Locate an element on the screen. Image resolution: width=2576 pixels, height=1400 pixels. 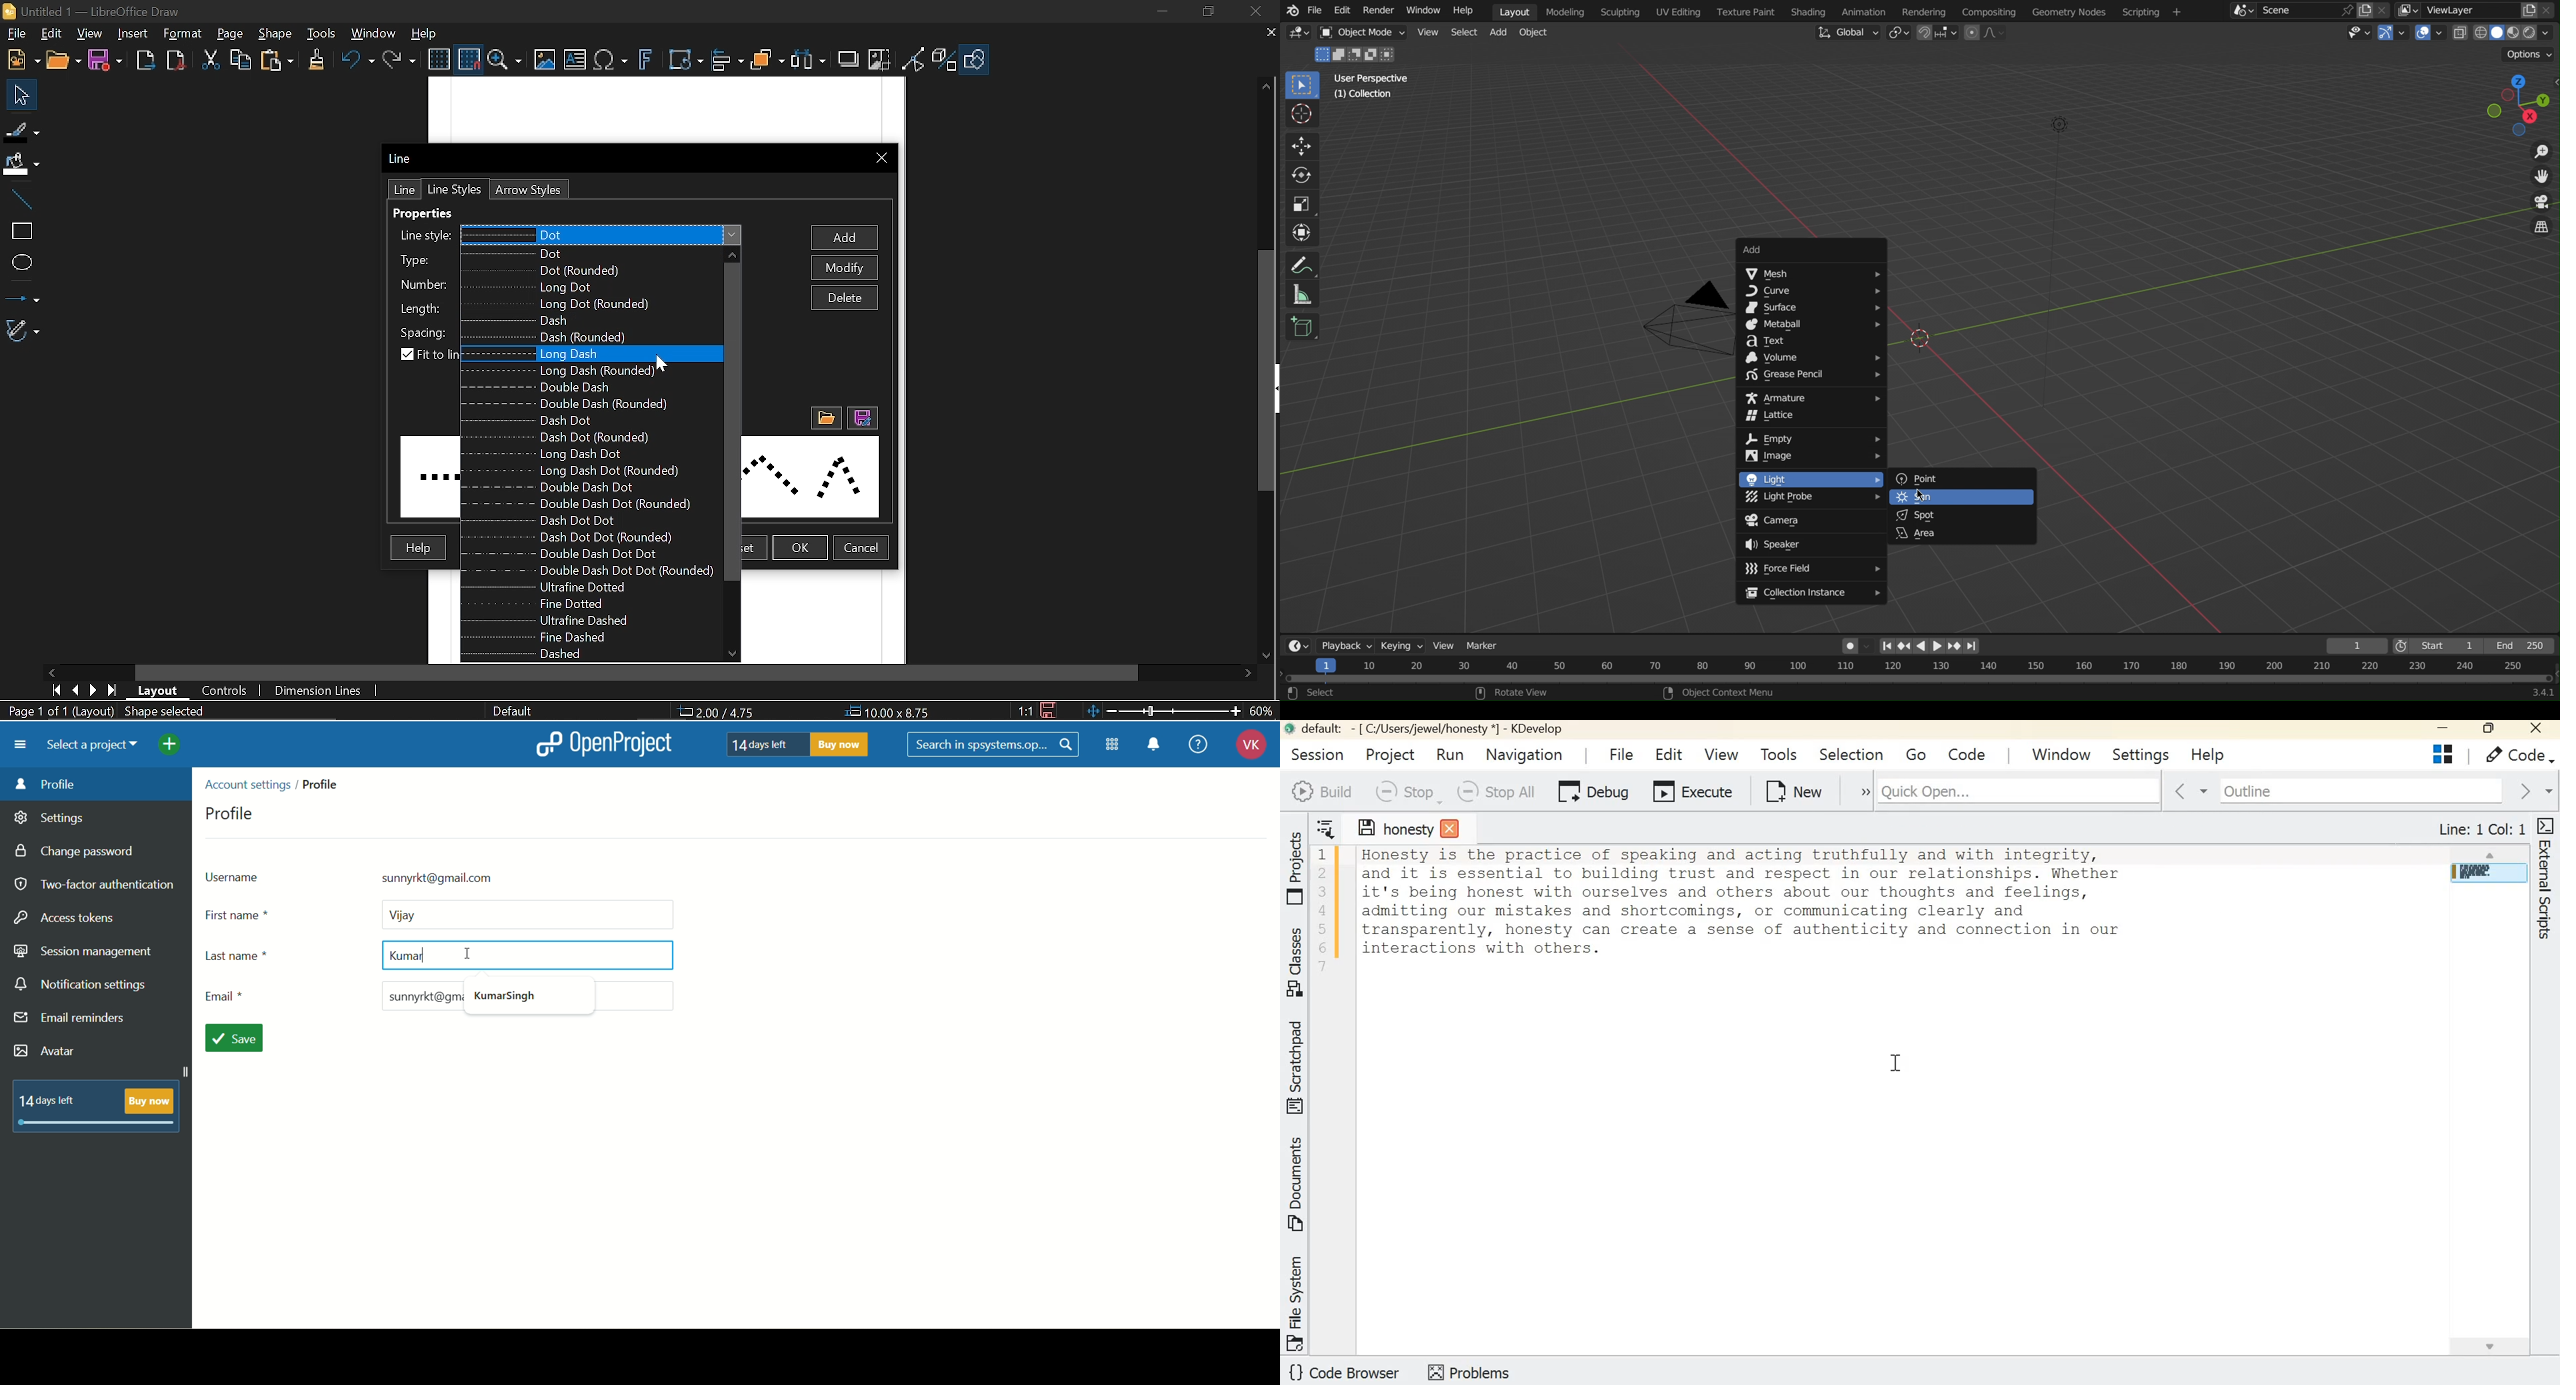
Previous page is located at coordinates (78, 689).